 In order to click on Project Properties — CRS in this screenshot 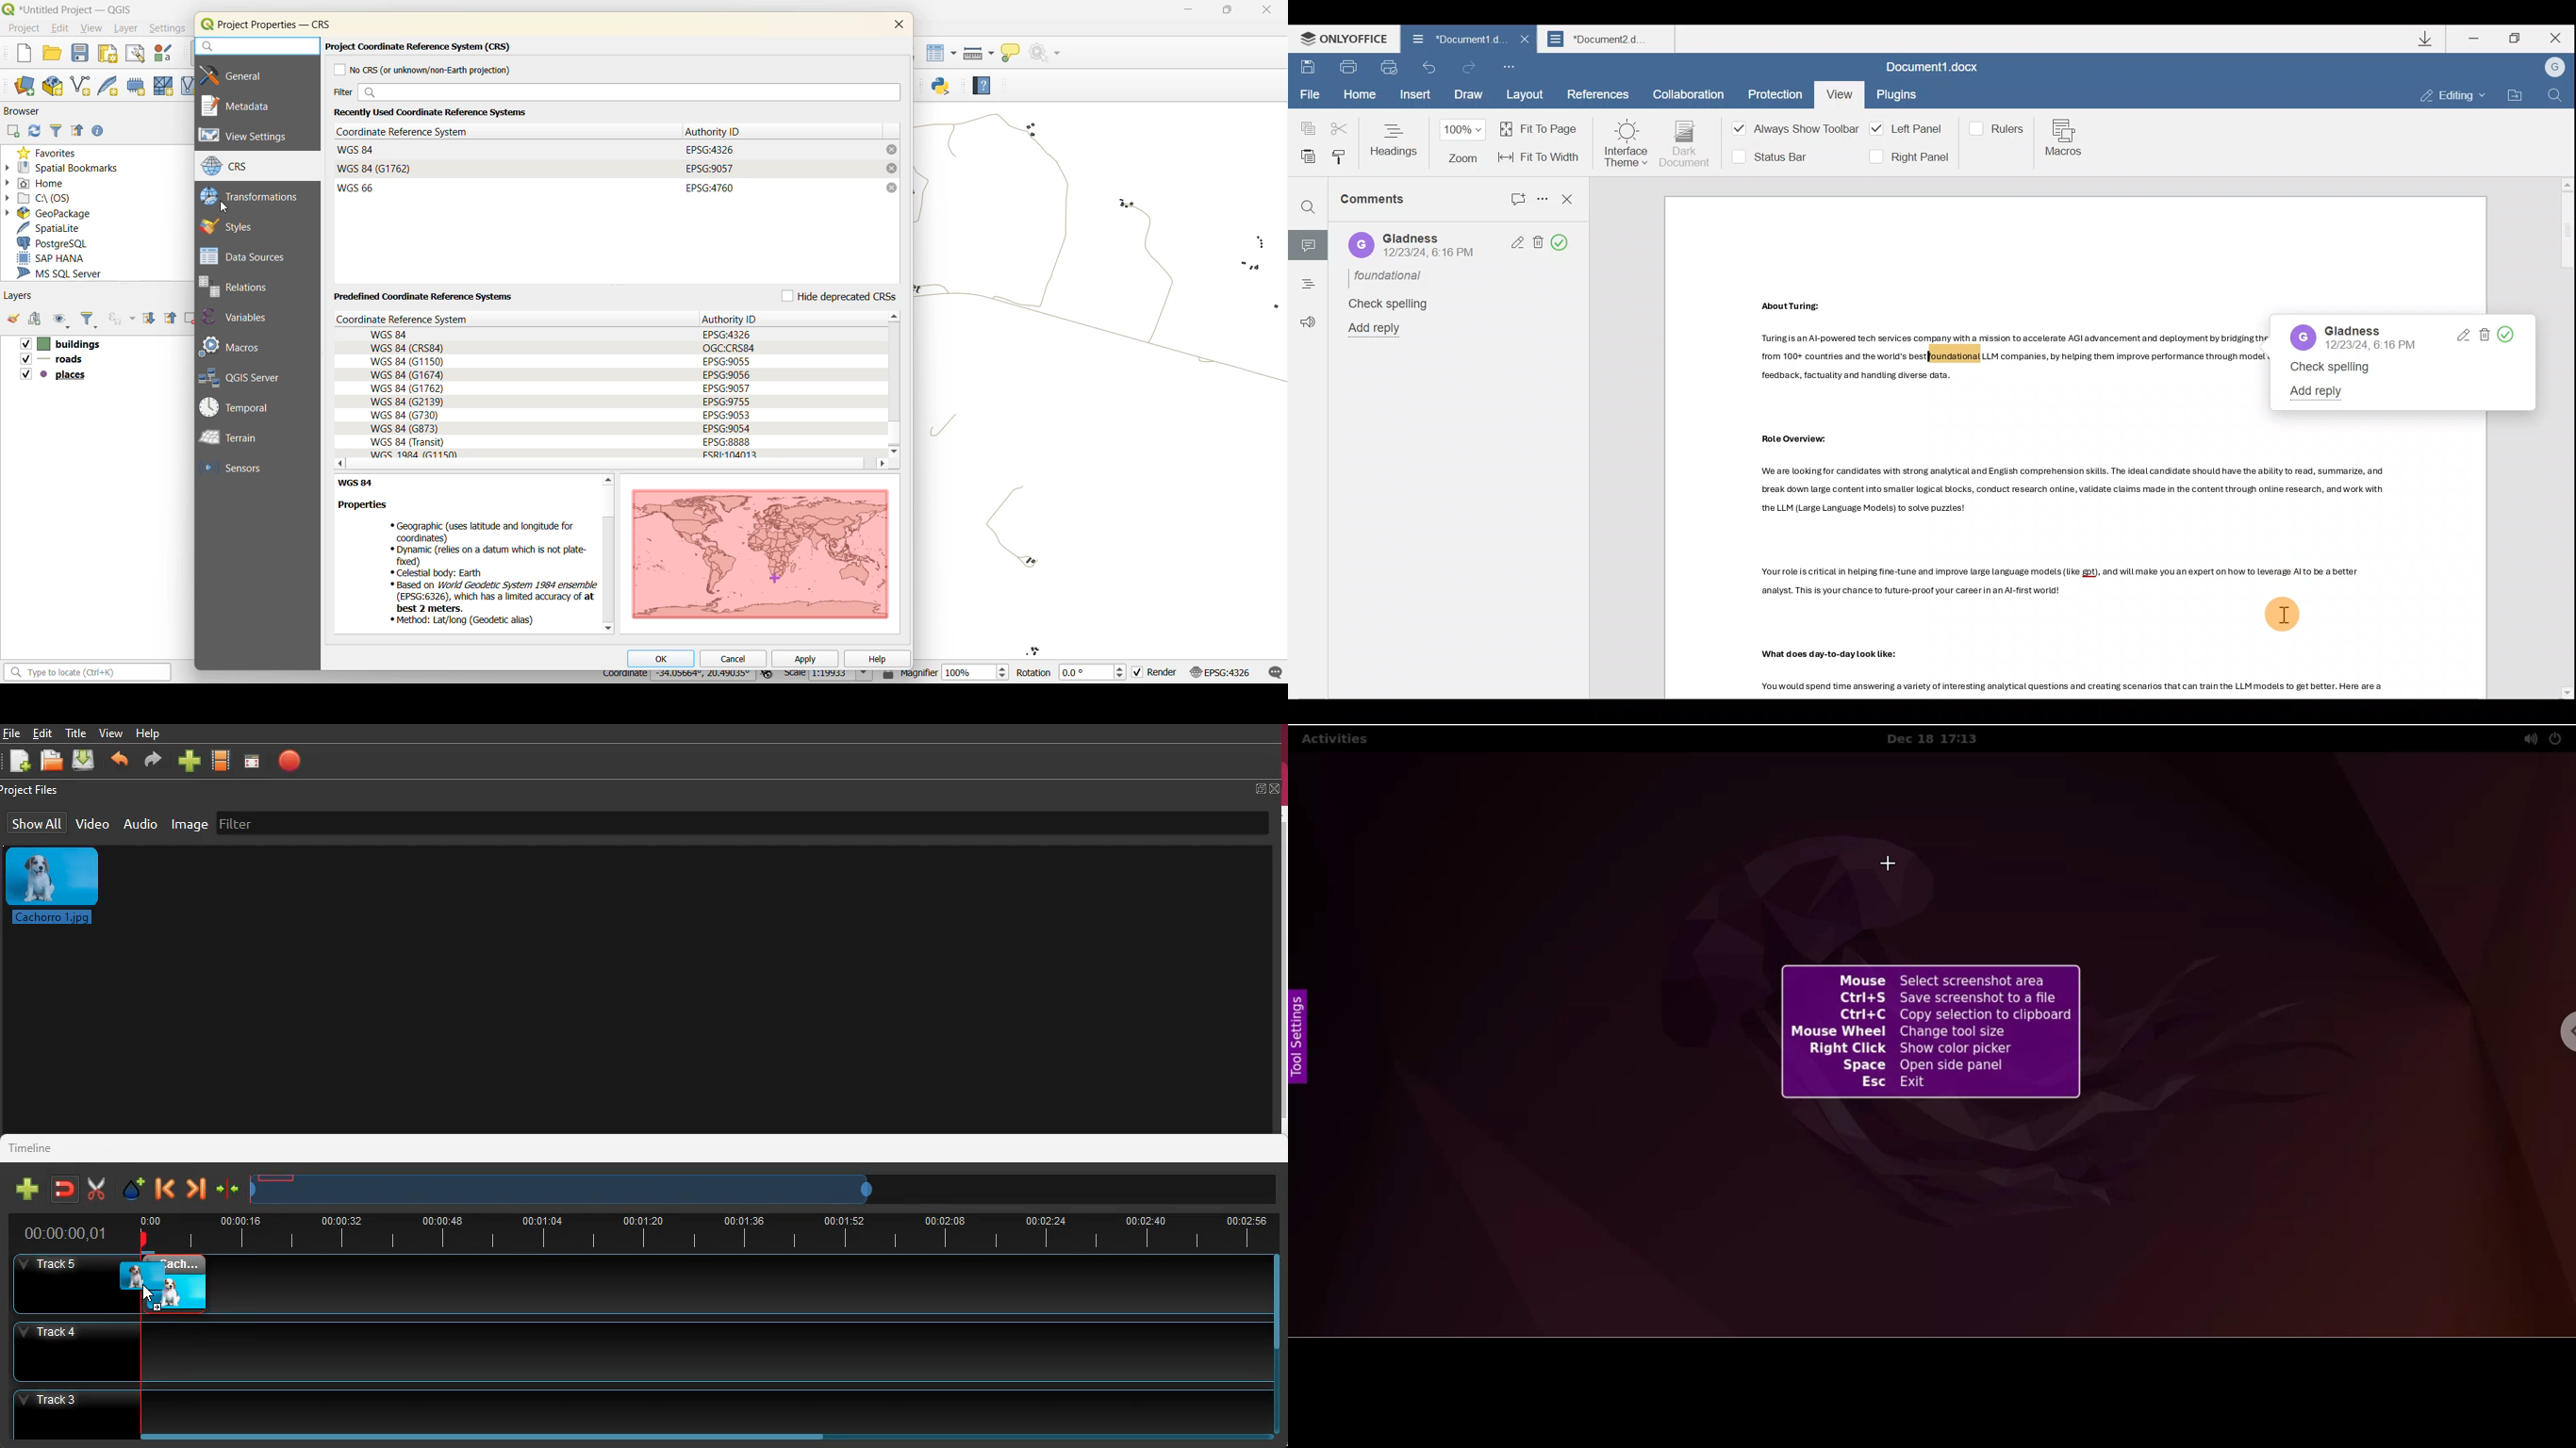, I will do `click(276, 24)`.